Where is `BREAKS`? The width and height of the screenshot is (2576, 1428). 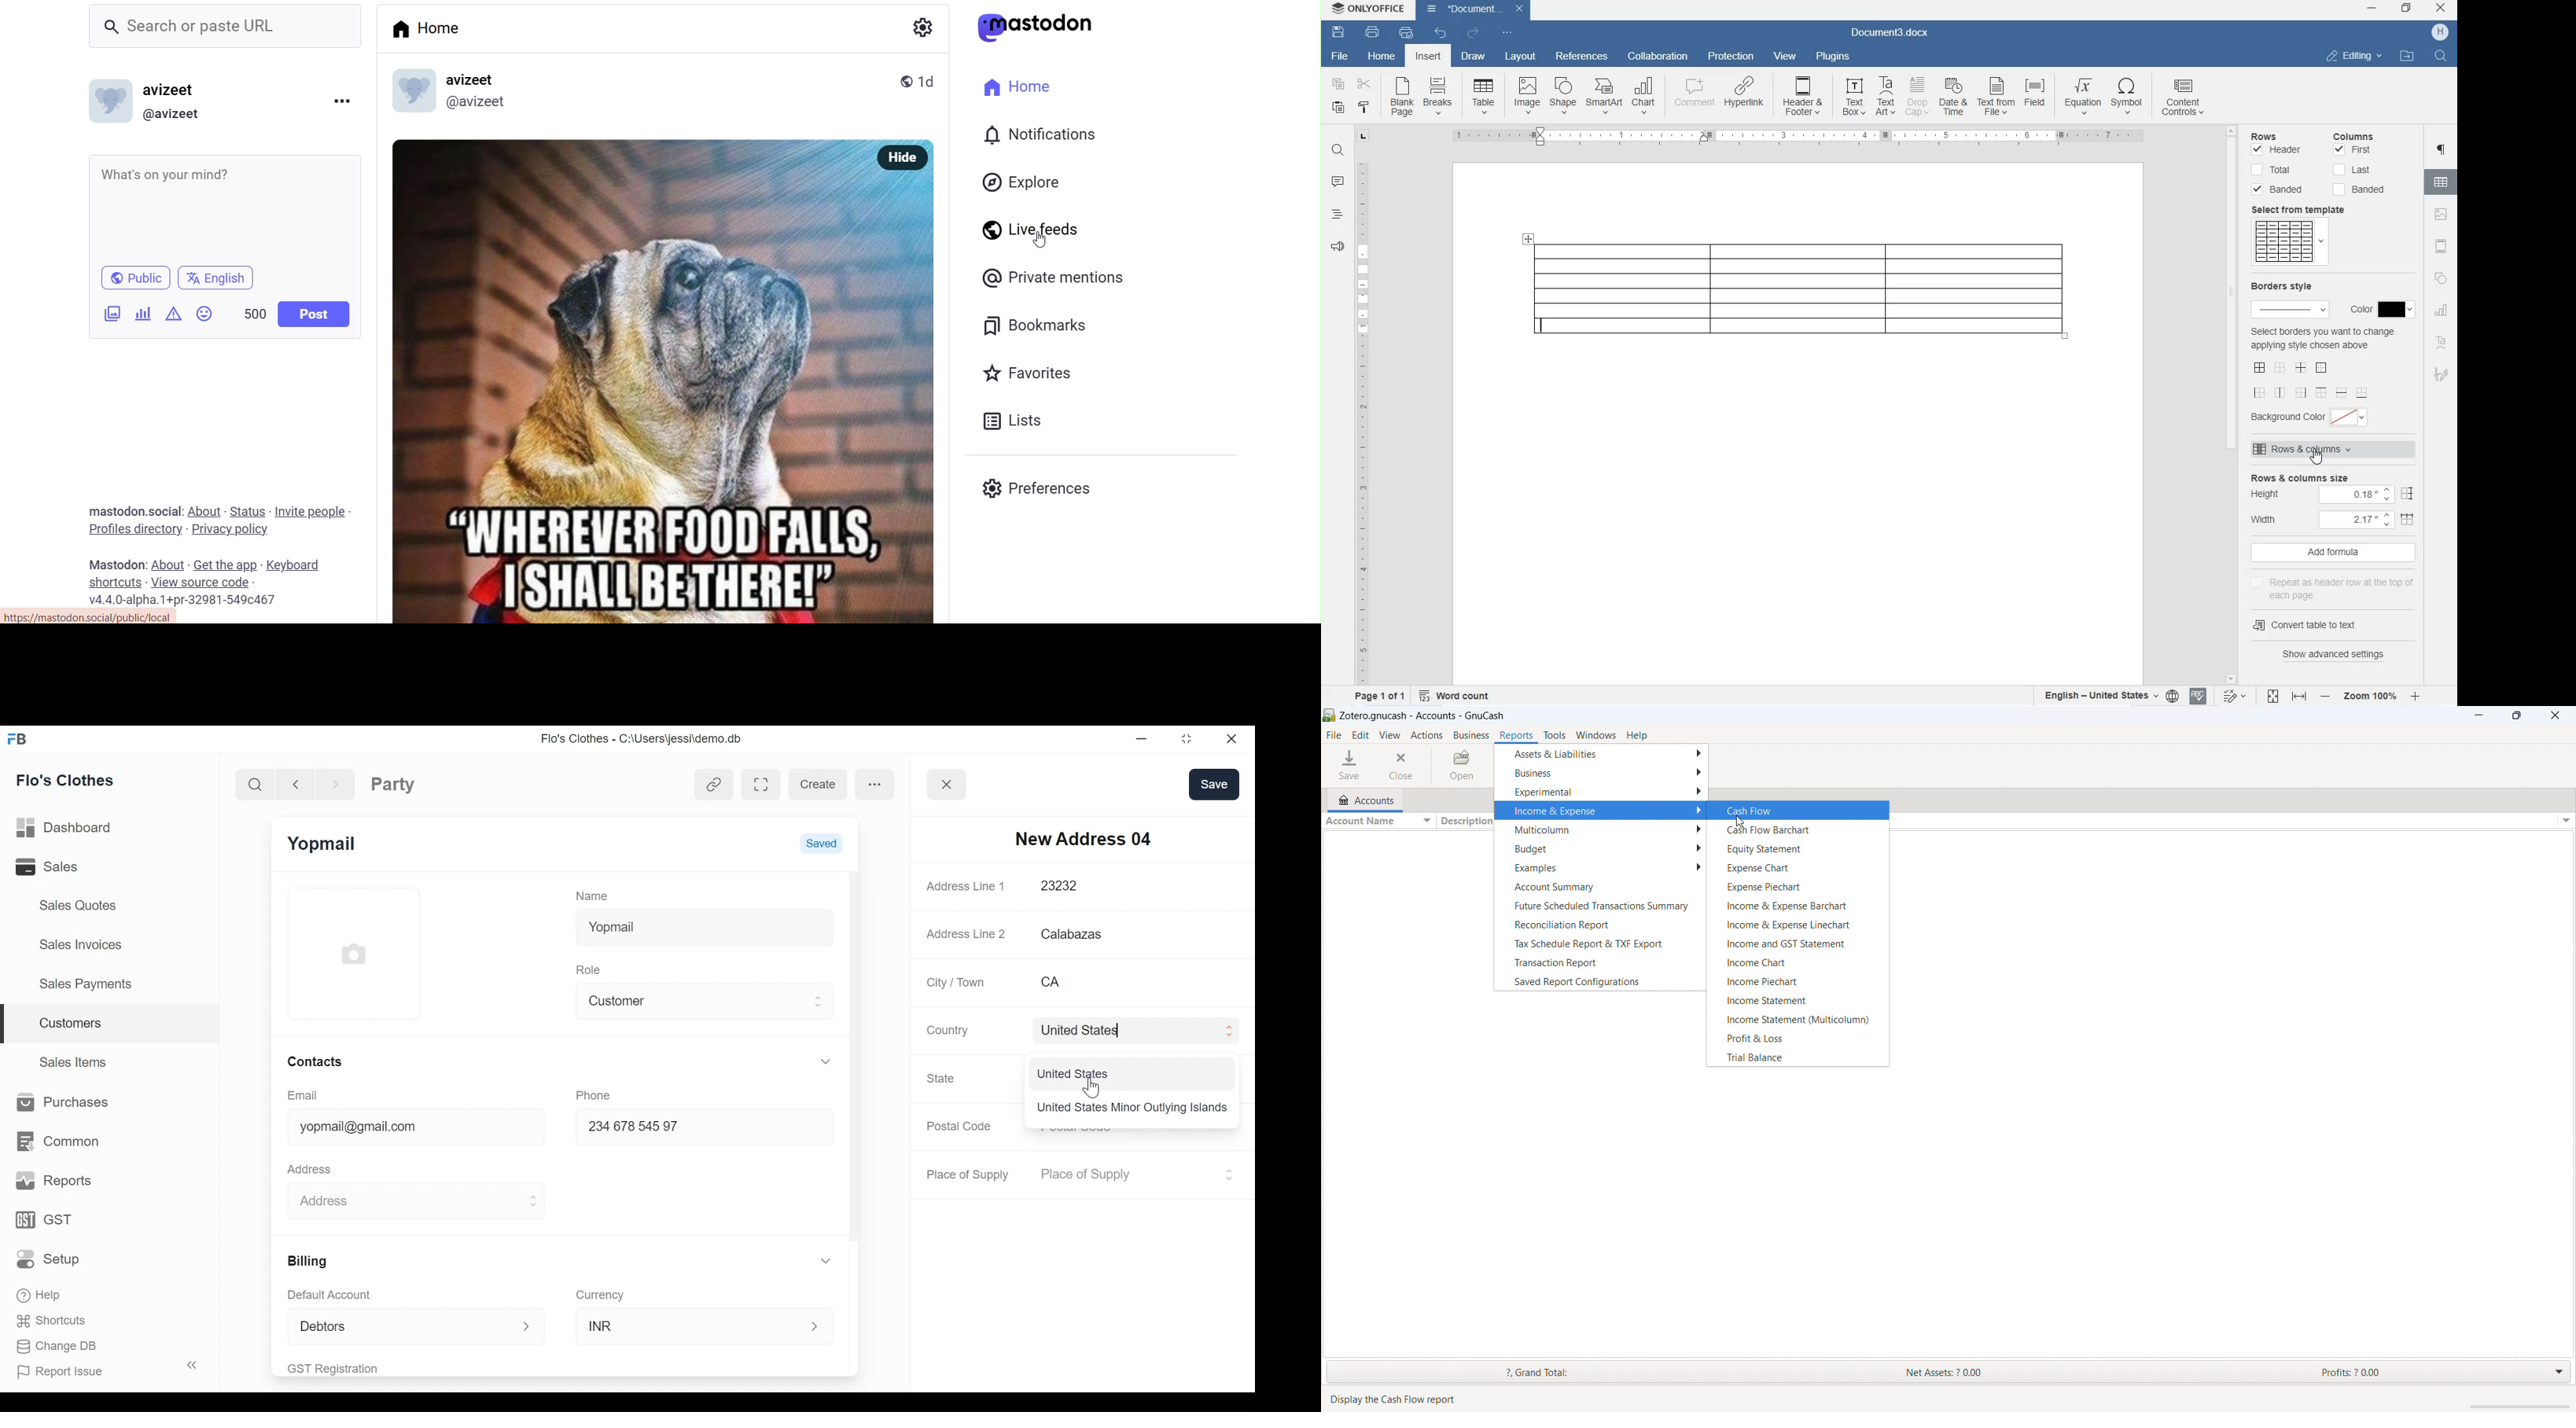
BREAKS is located at coordinates (1439, 97).